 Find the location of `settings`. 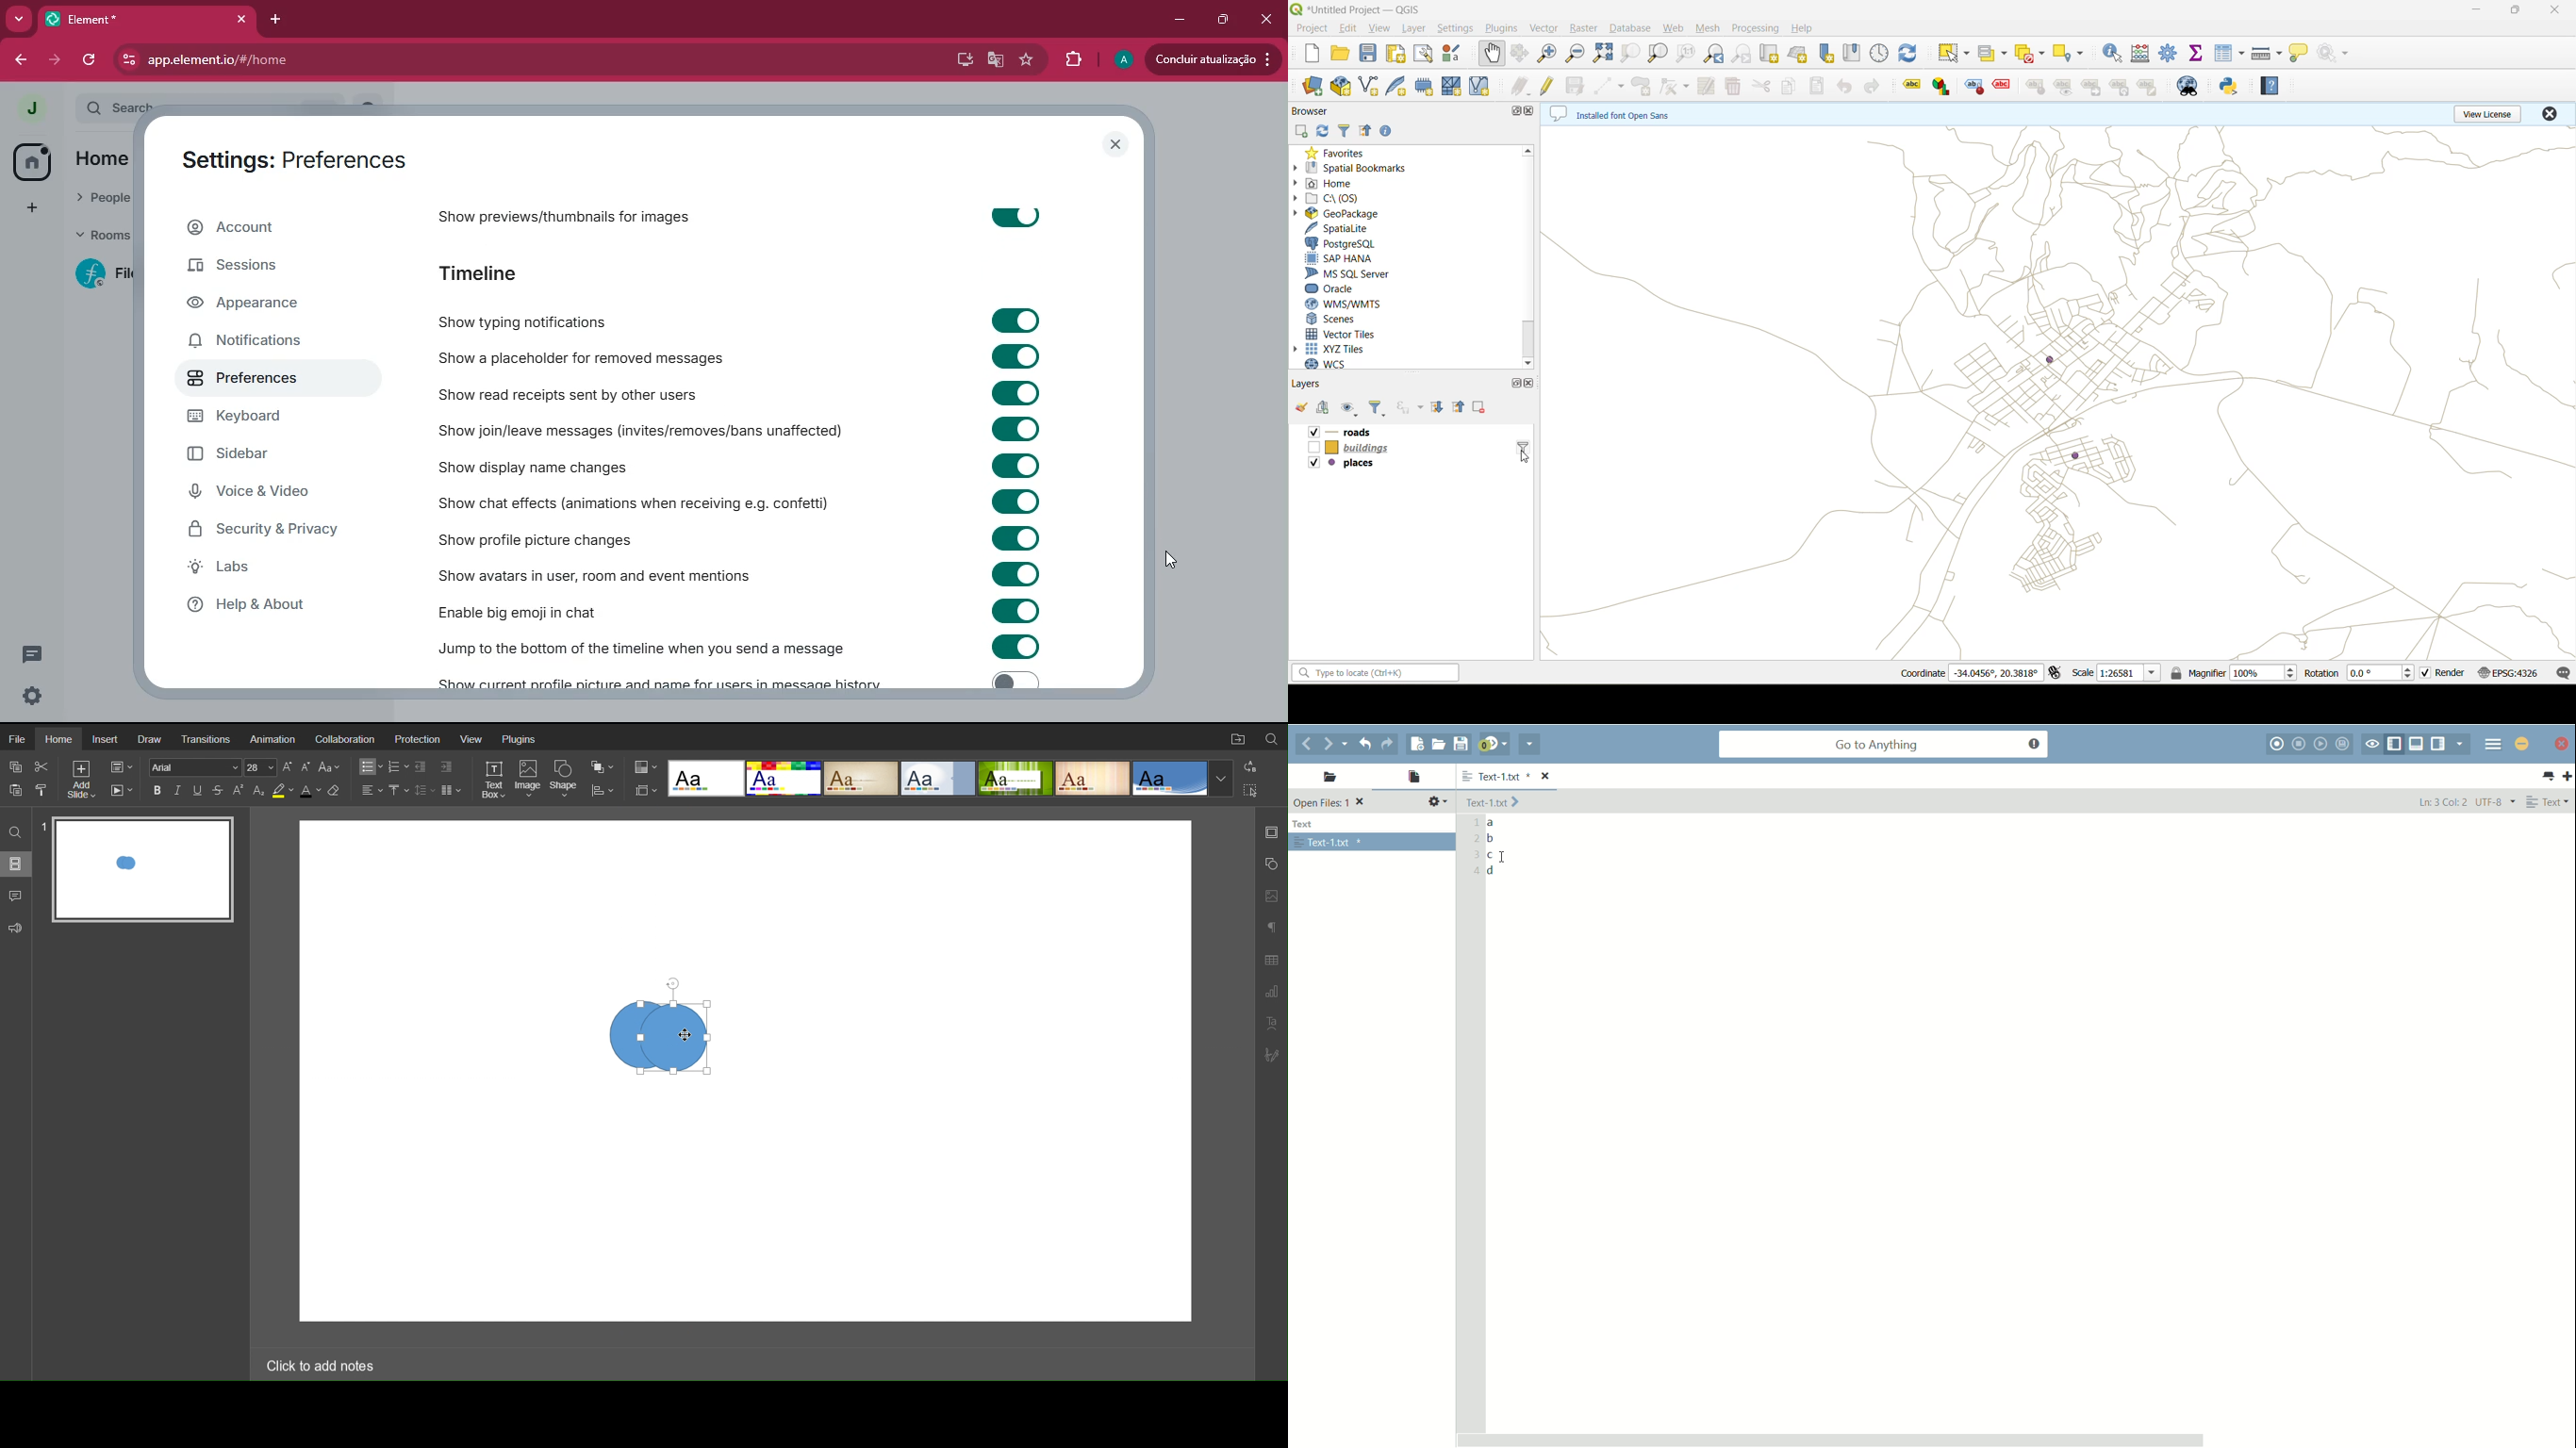

settings is located at coordinates (35, 697).